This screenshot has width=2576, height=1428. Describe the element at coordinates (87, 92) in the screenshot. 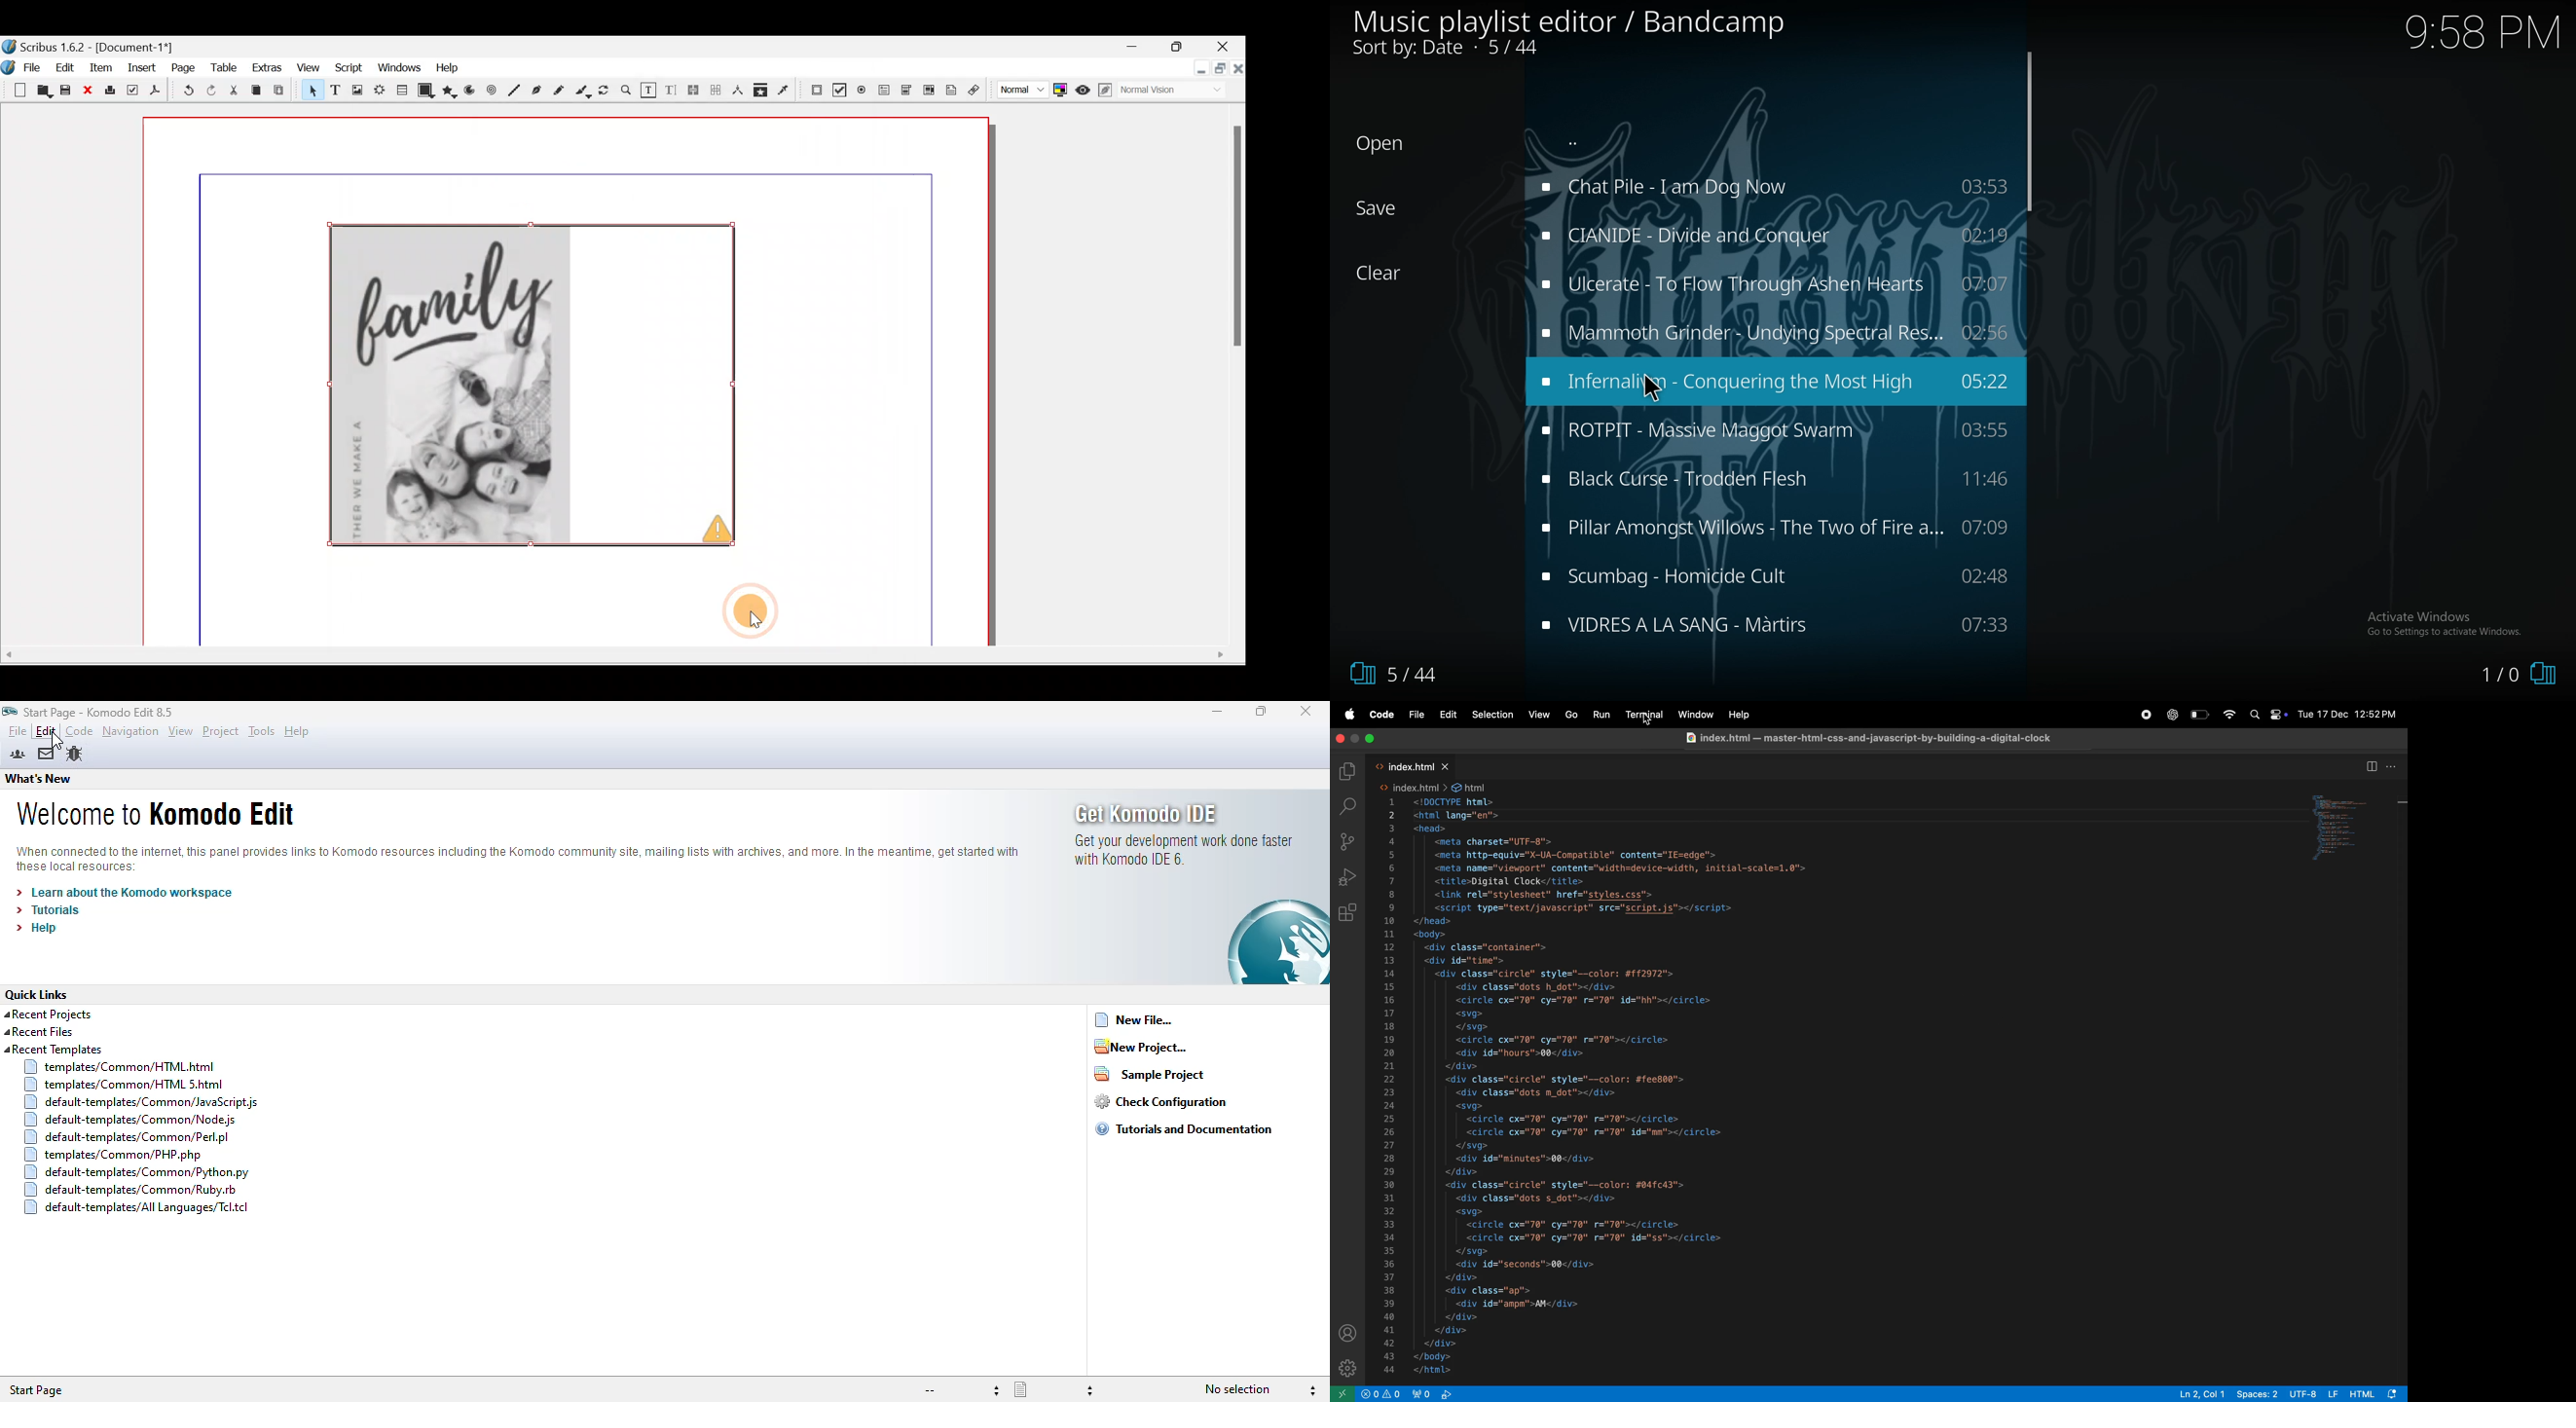

I see `Close` at that location.